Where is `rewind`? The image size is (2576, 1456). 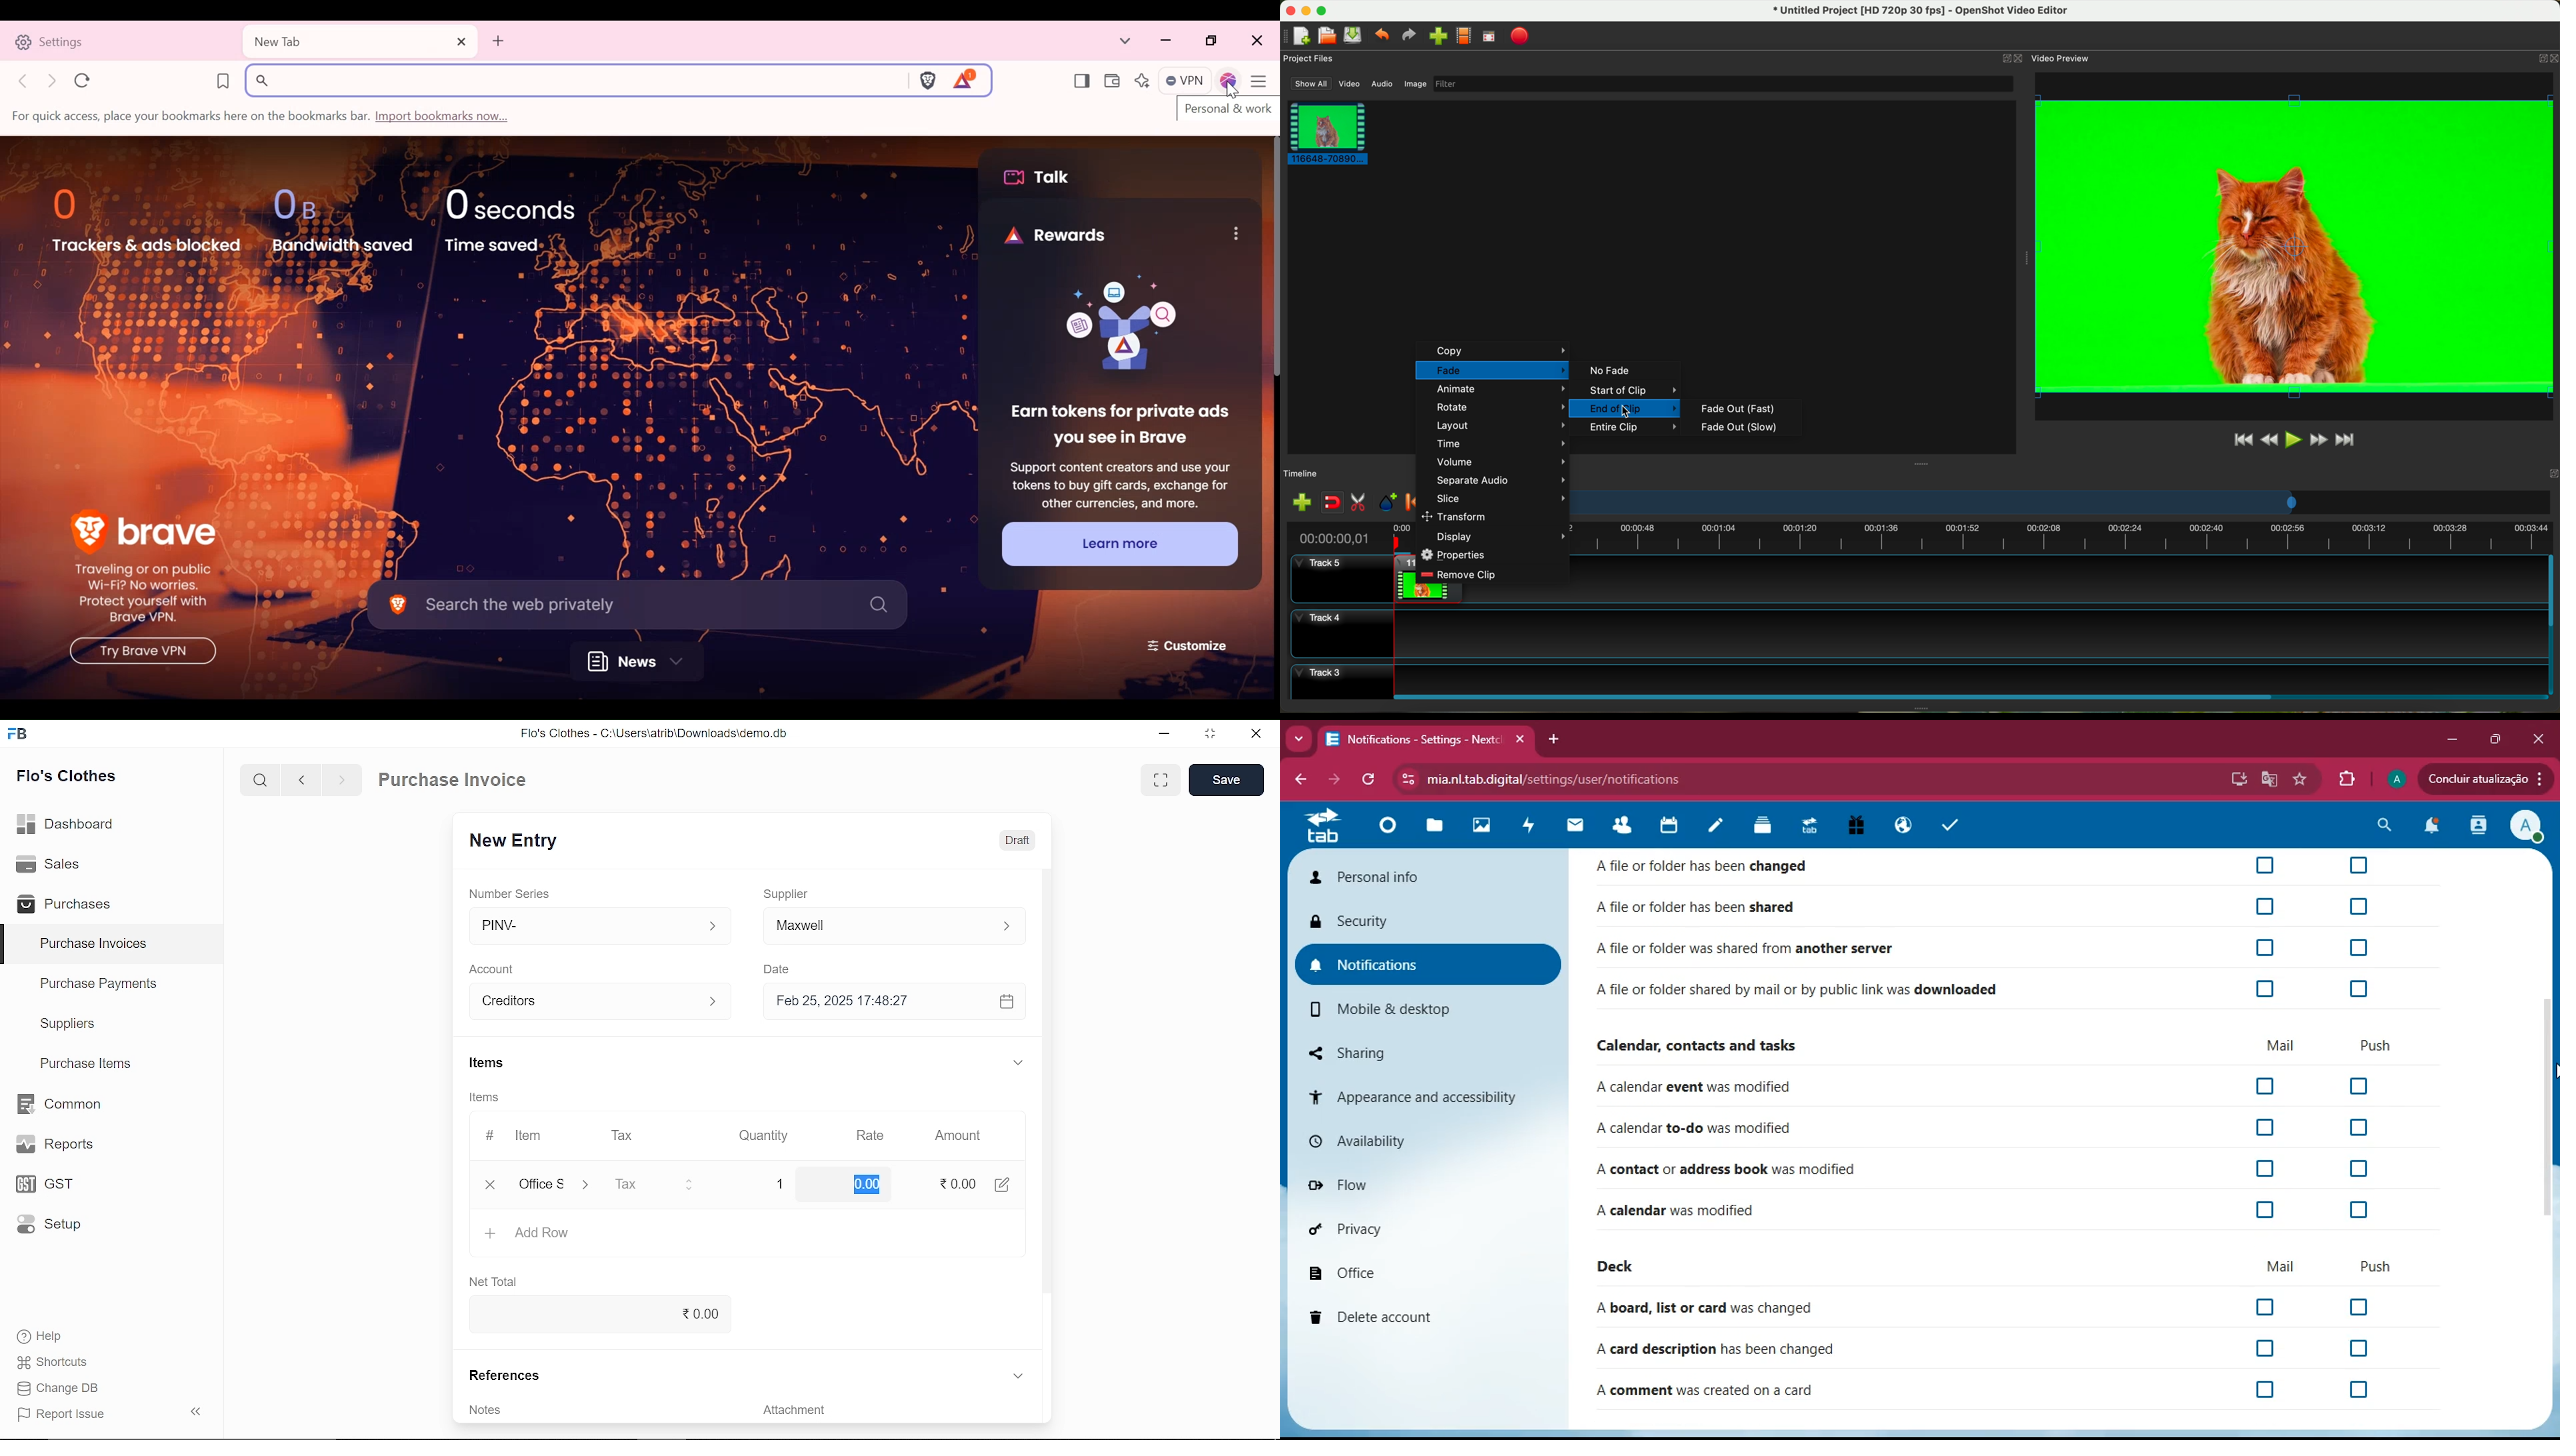 rewind is located at coordinates (2270, 440).